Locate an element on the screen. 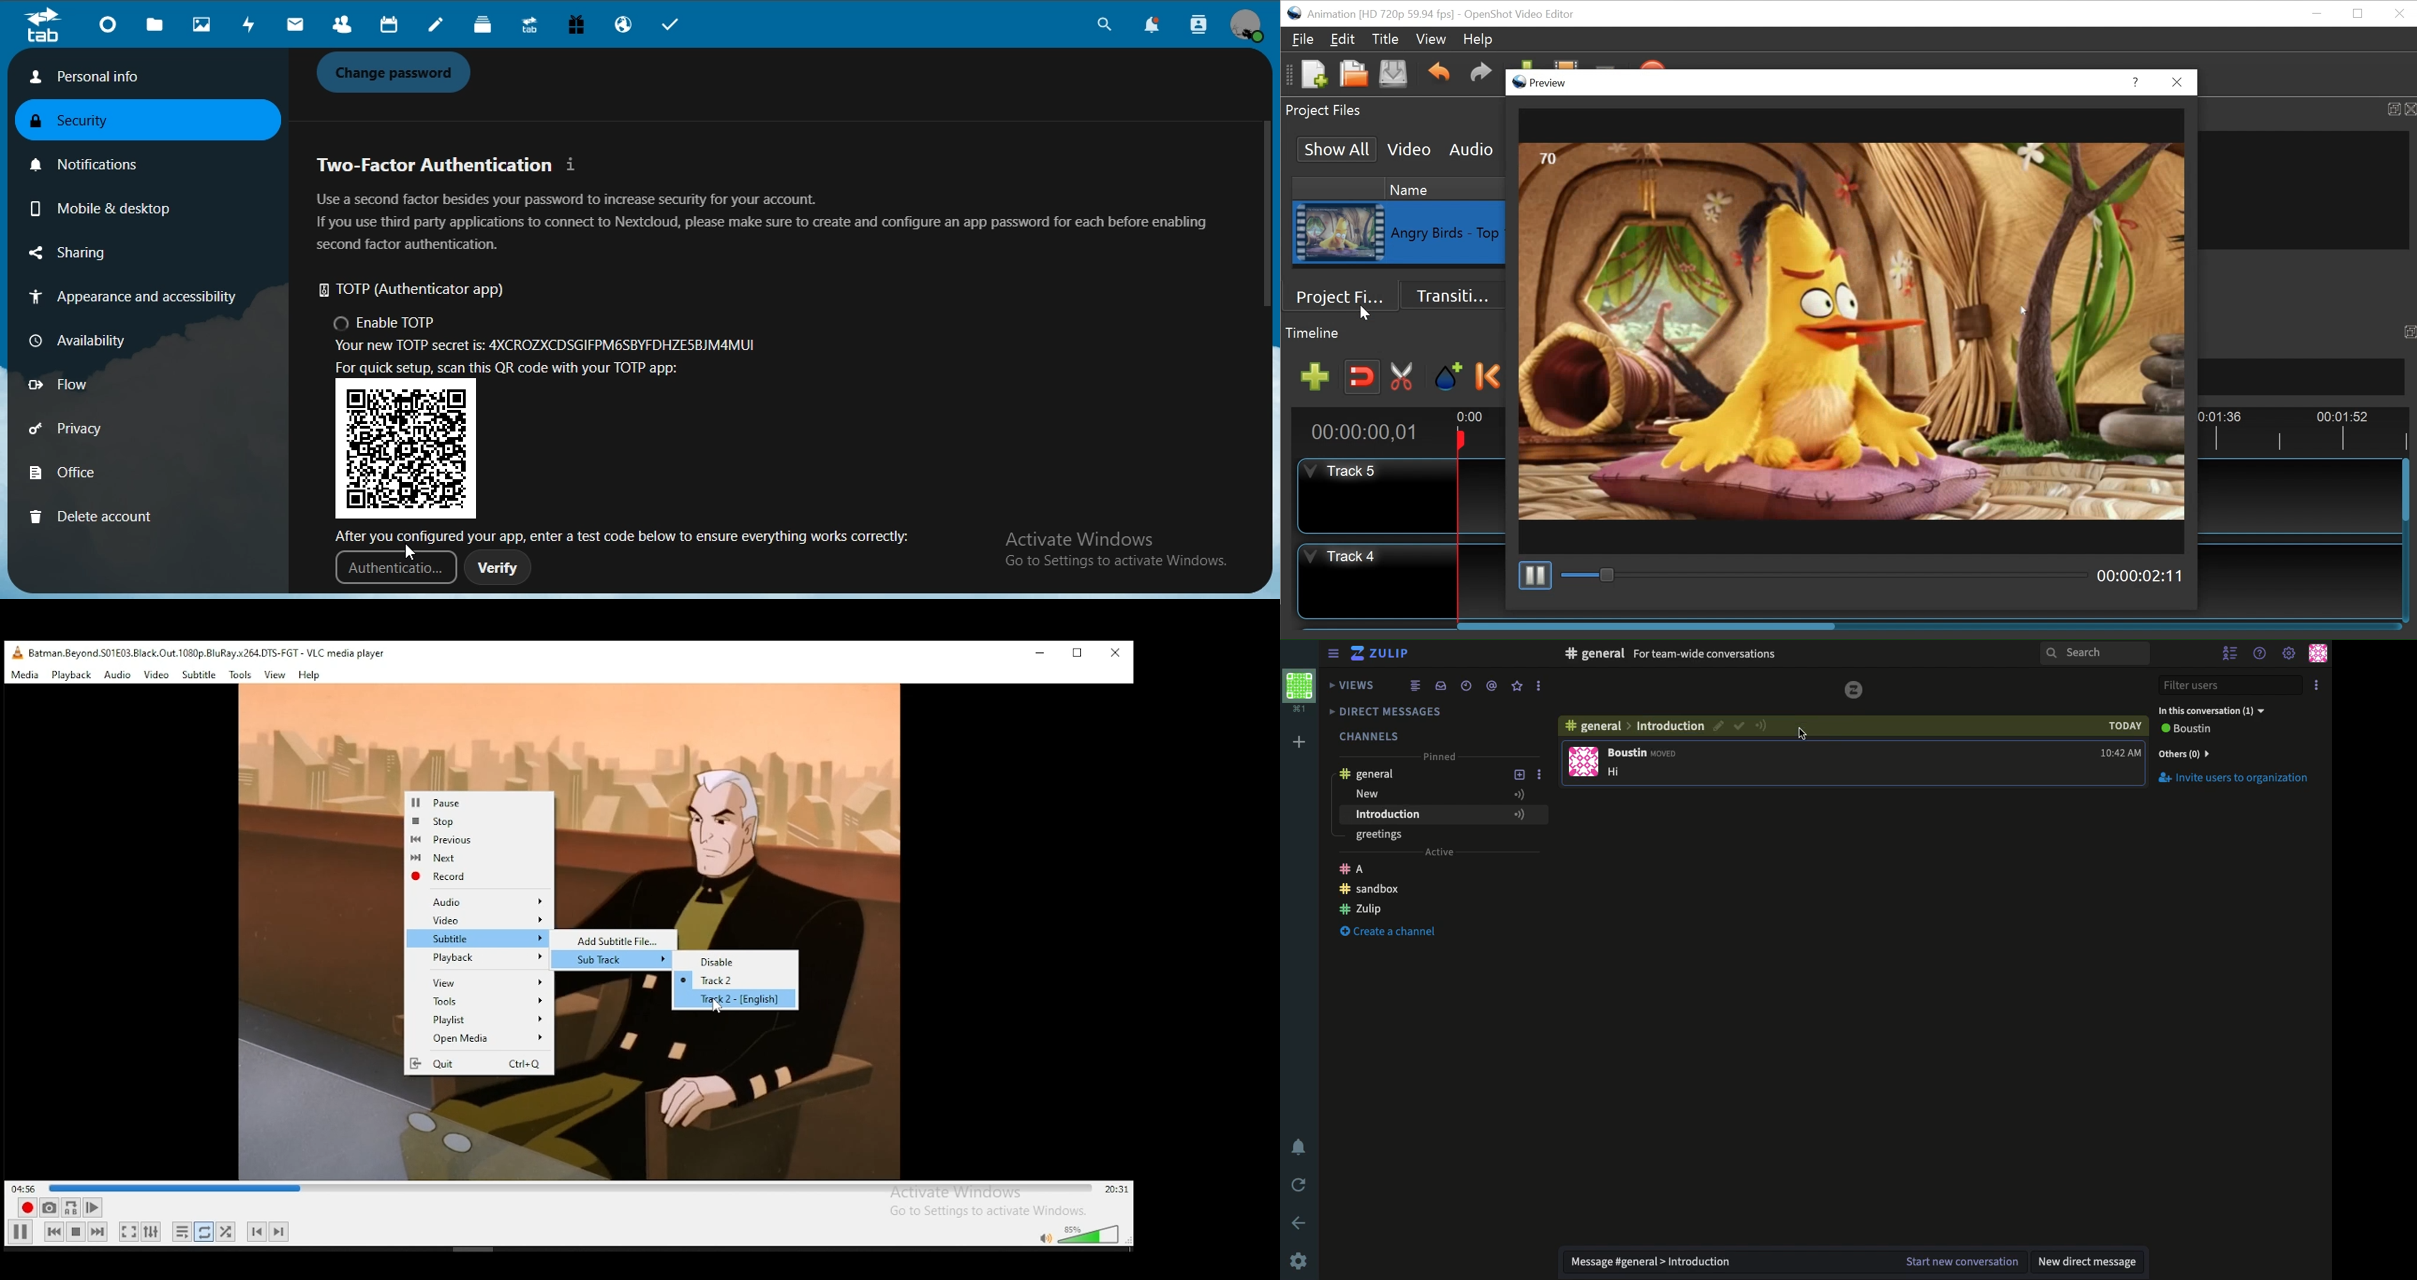  General is located at coordinates (1374, 773).